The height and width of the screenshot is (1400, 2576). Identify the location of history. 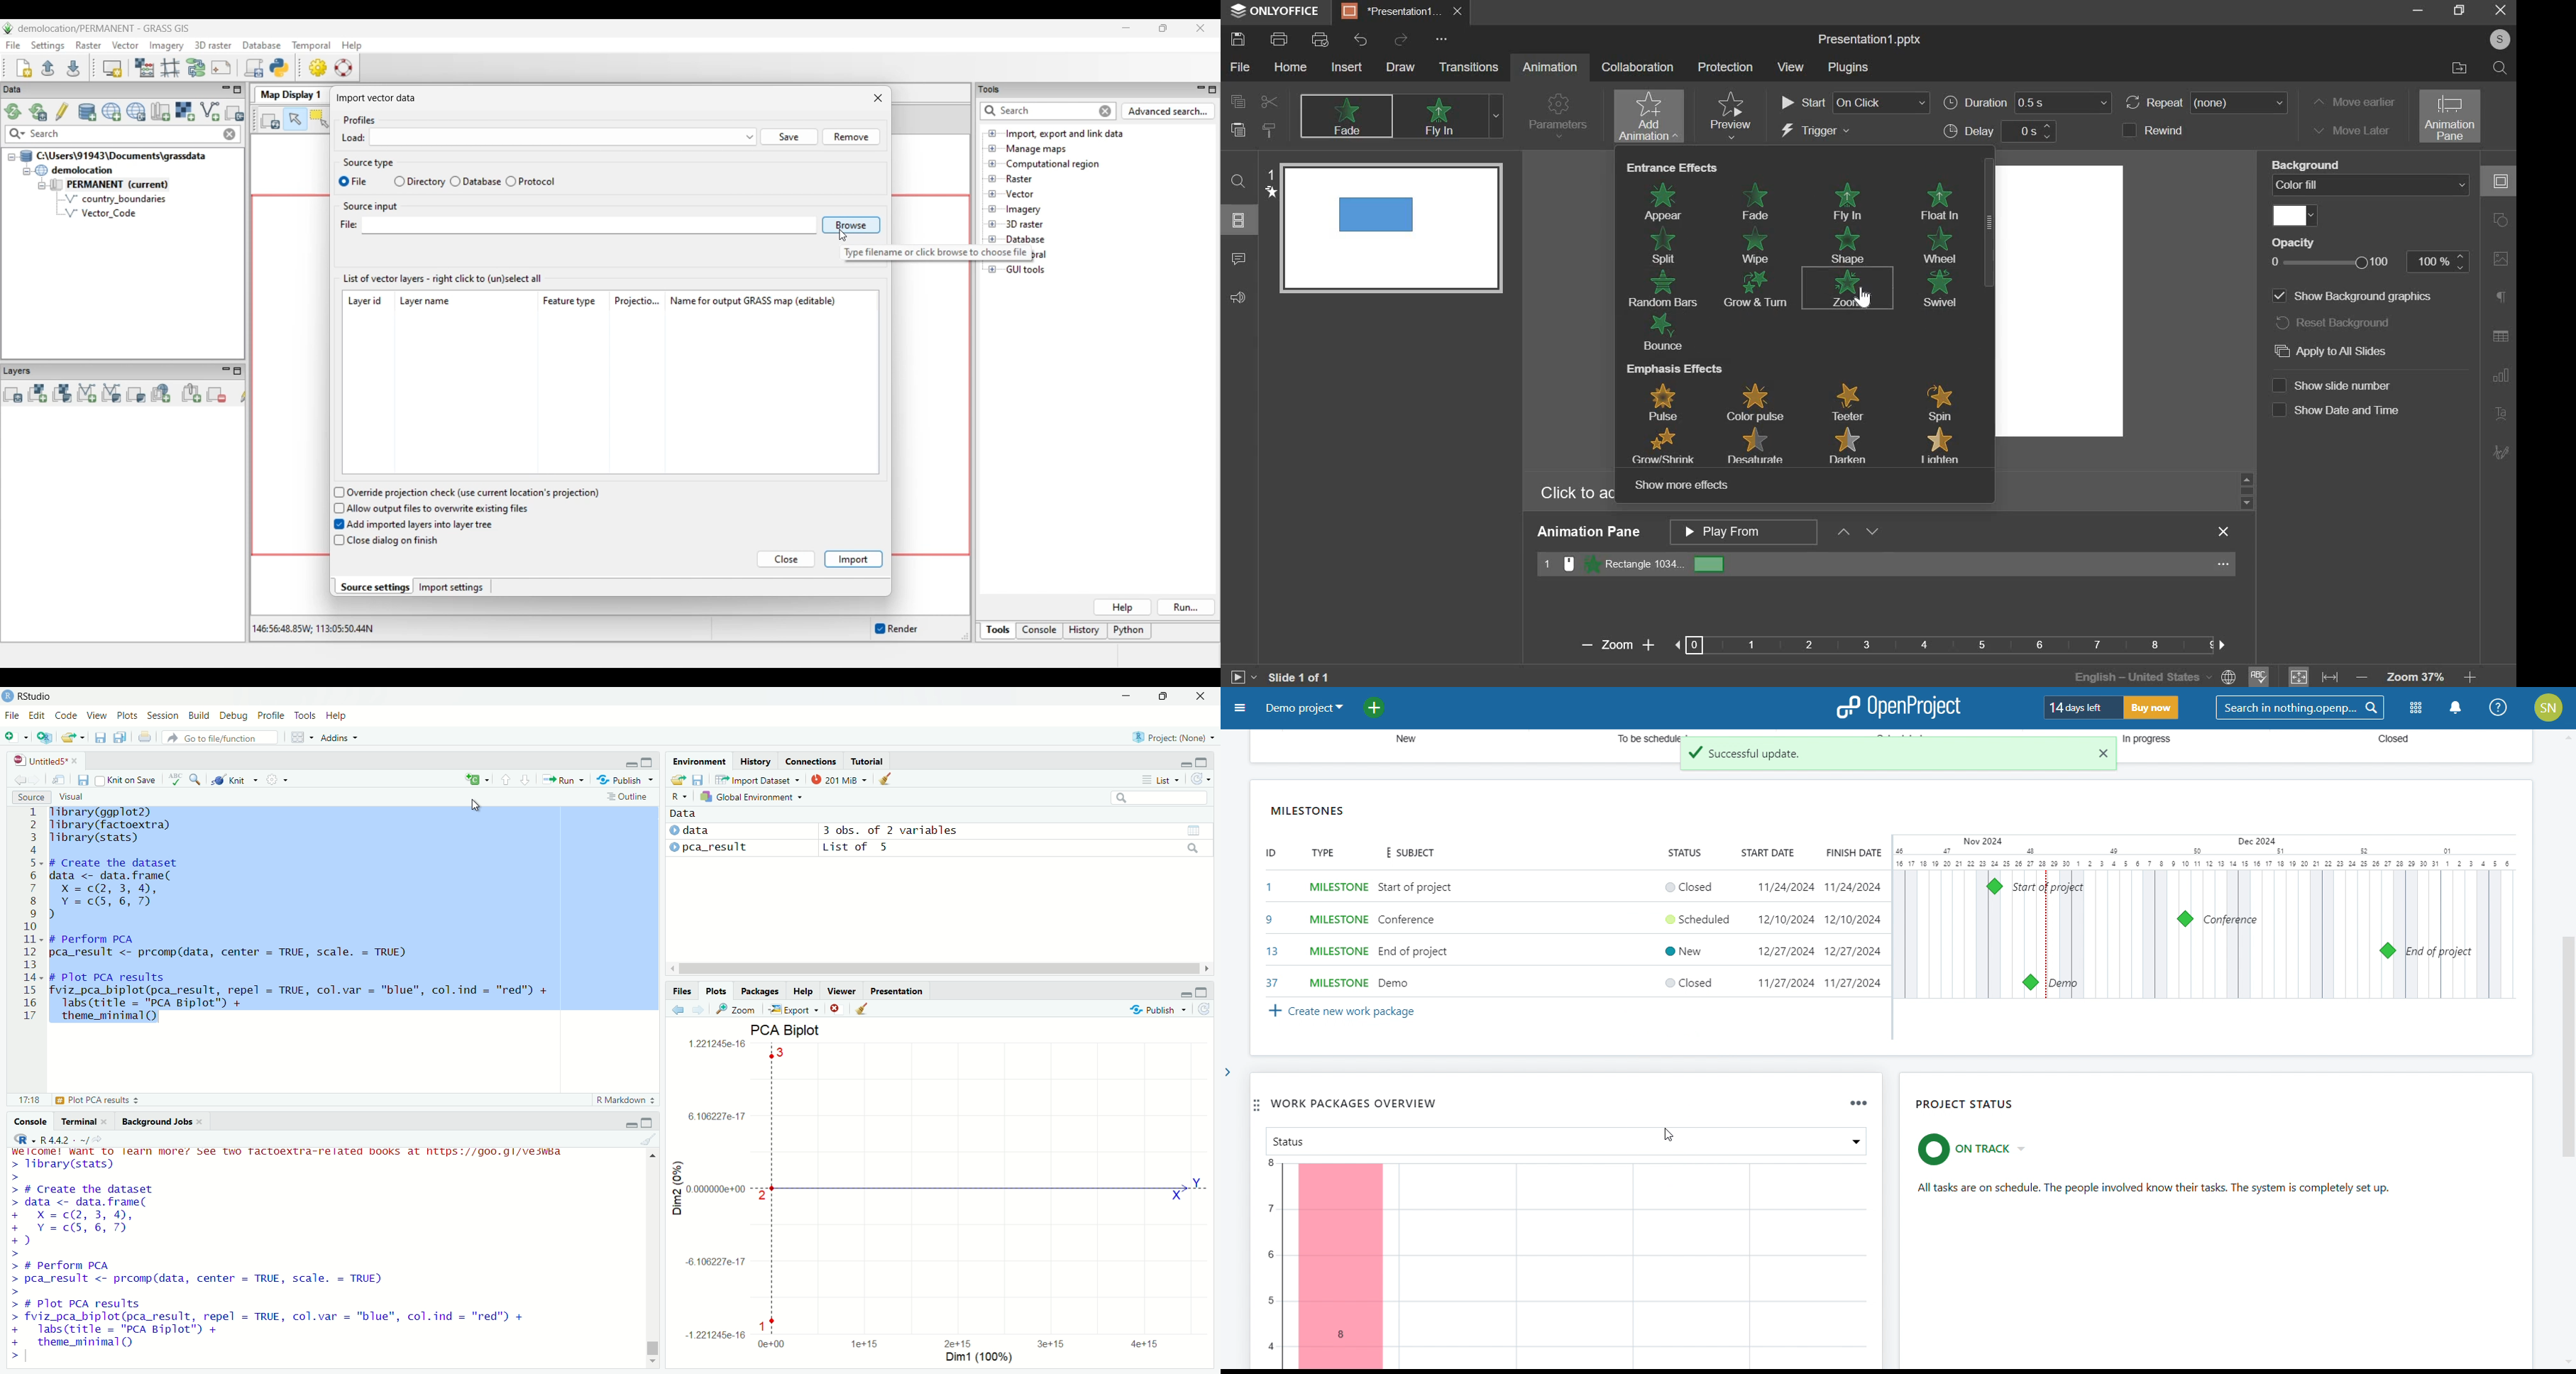
(756, 761).